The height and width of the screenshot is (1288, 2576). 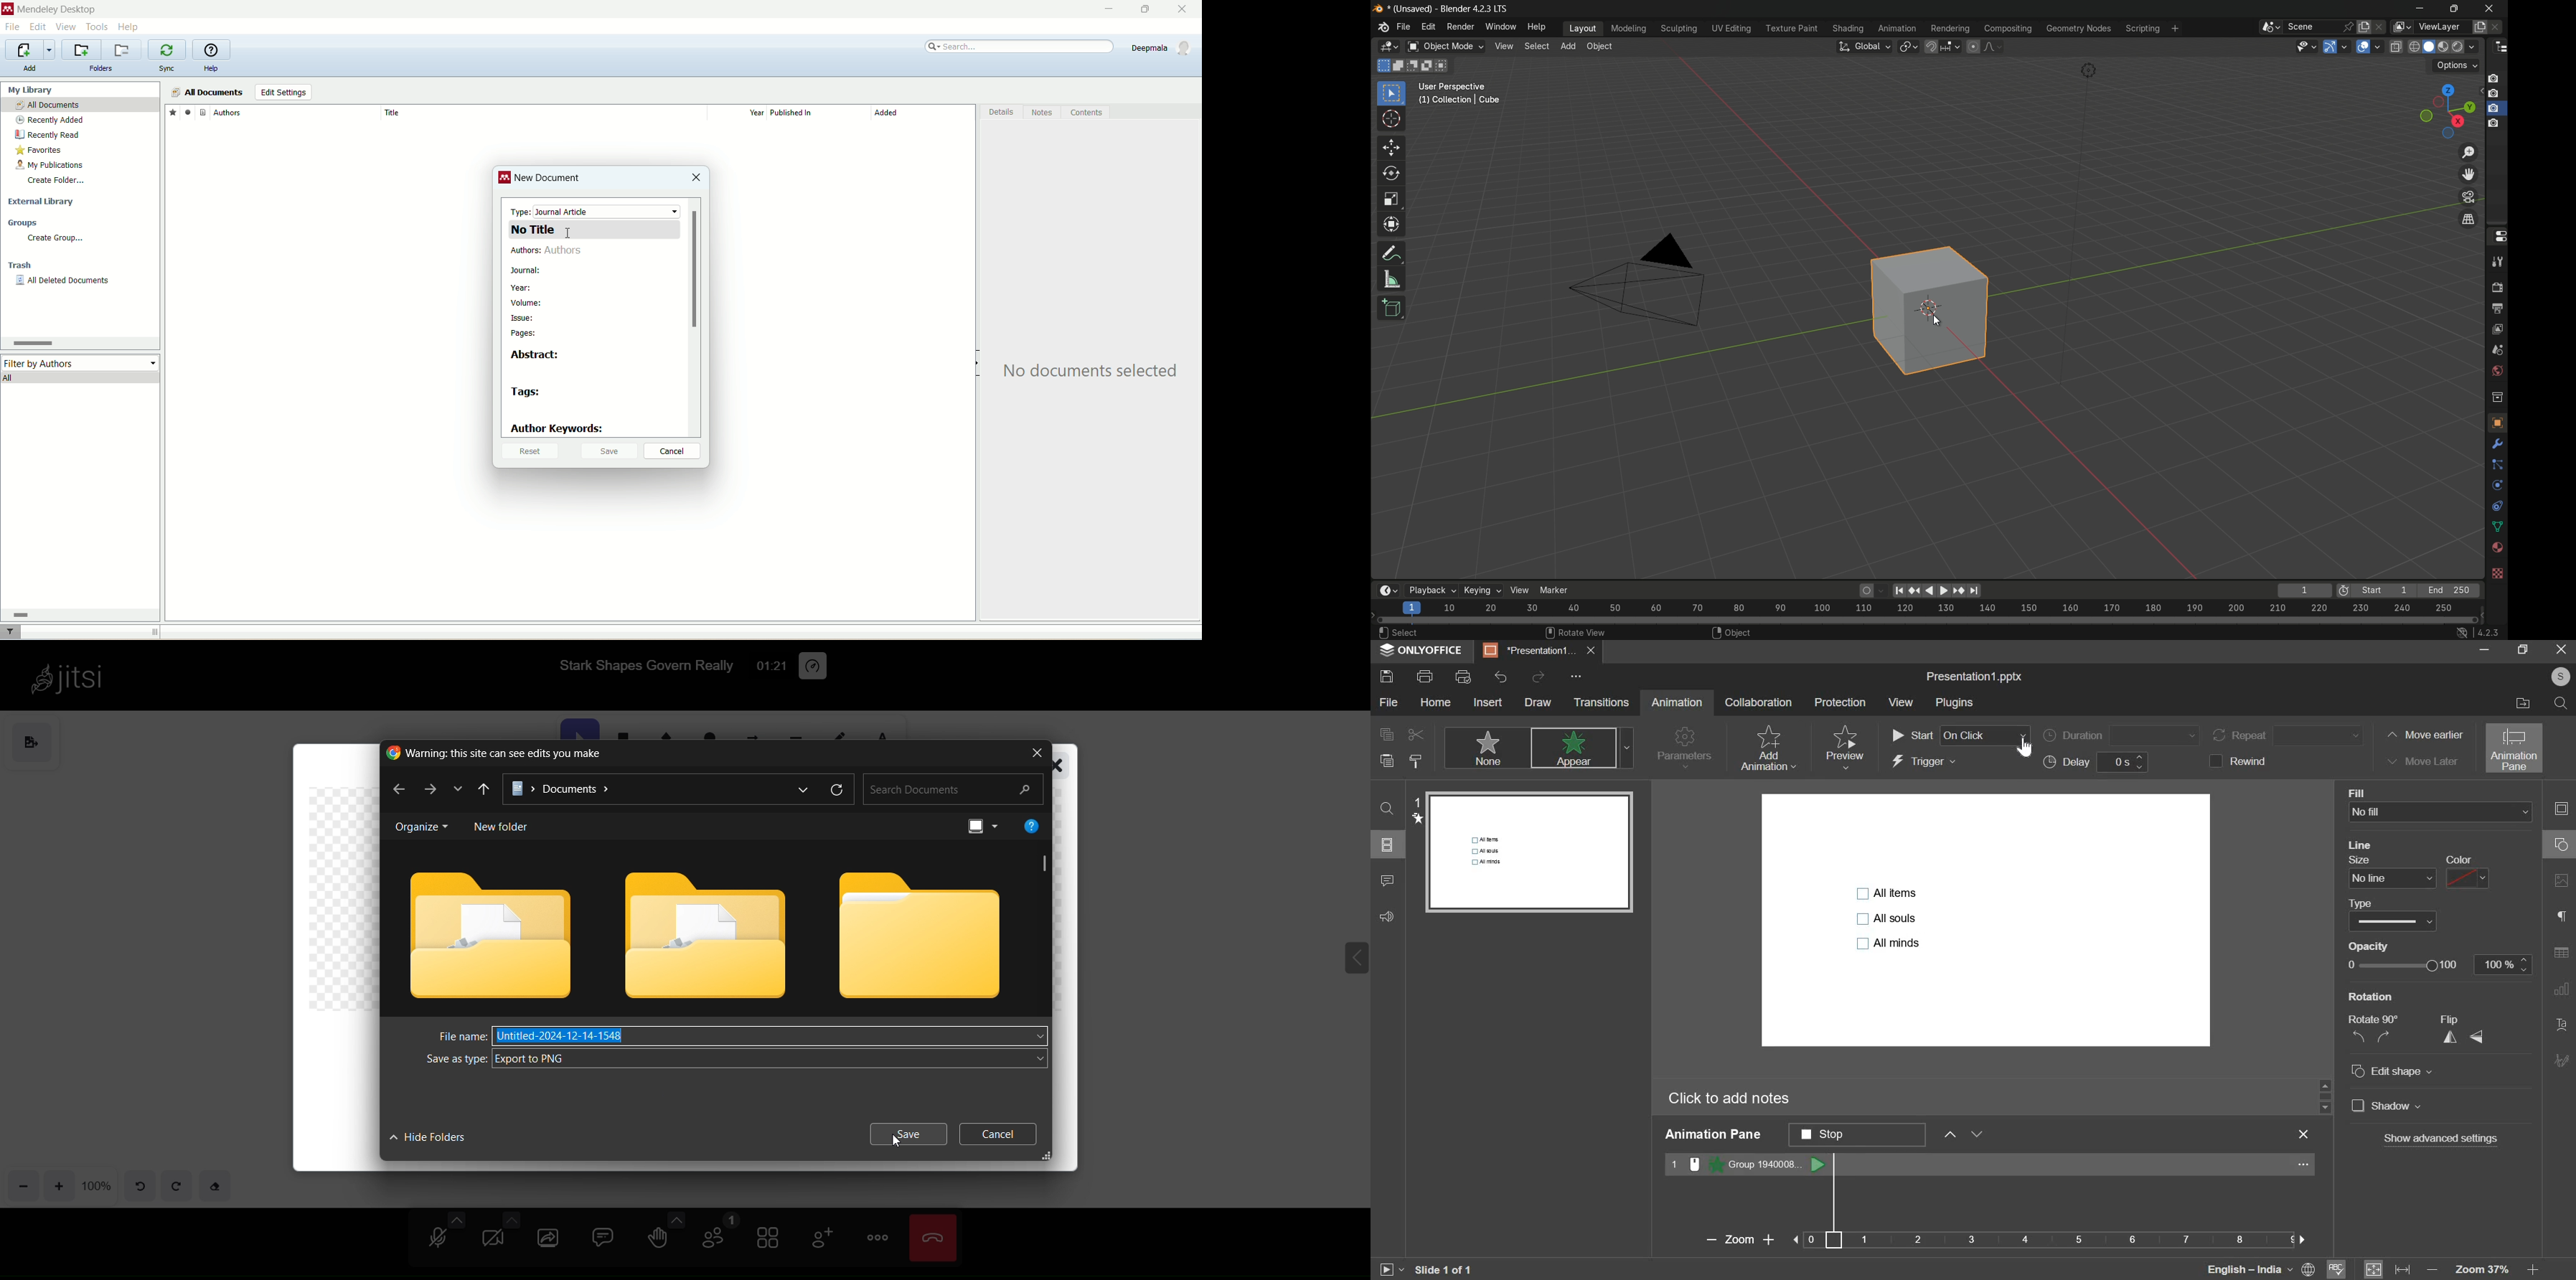 What do you see at coordinates (283, 93) in the screenshot?
I see `edit settings` at bounding box center [283, 93].